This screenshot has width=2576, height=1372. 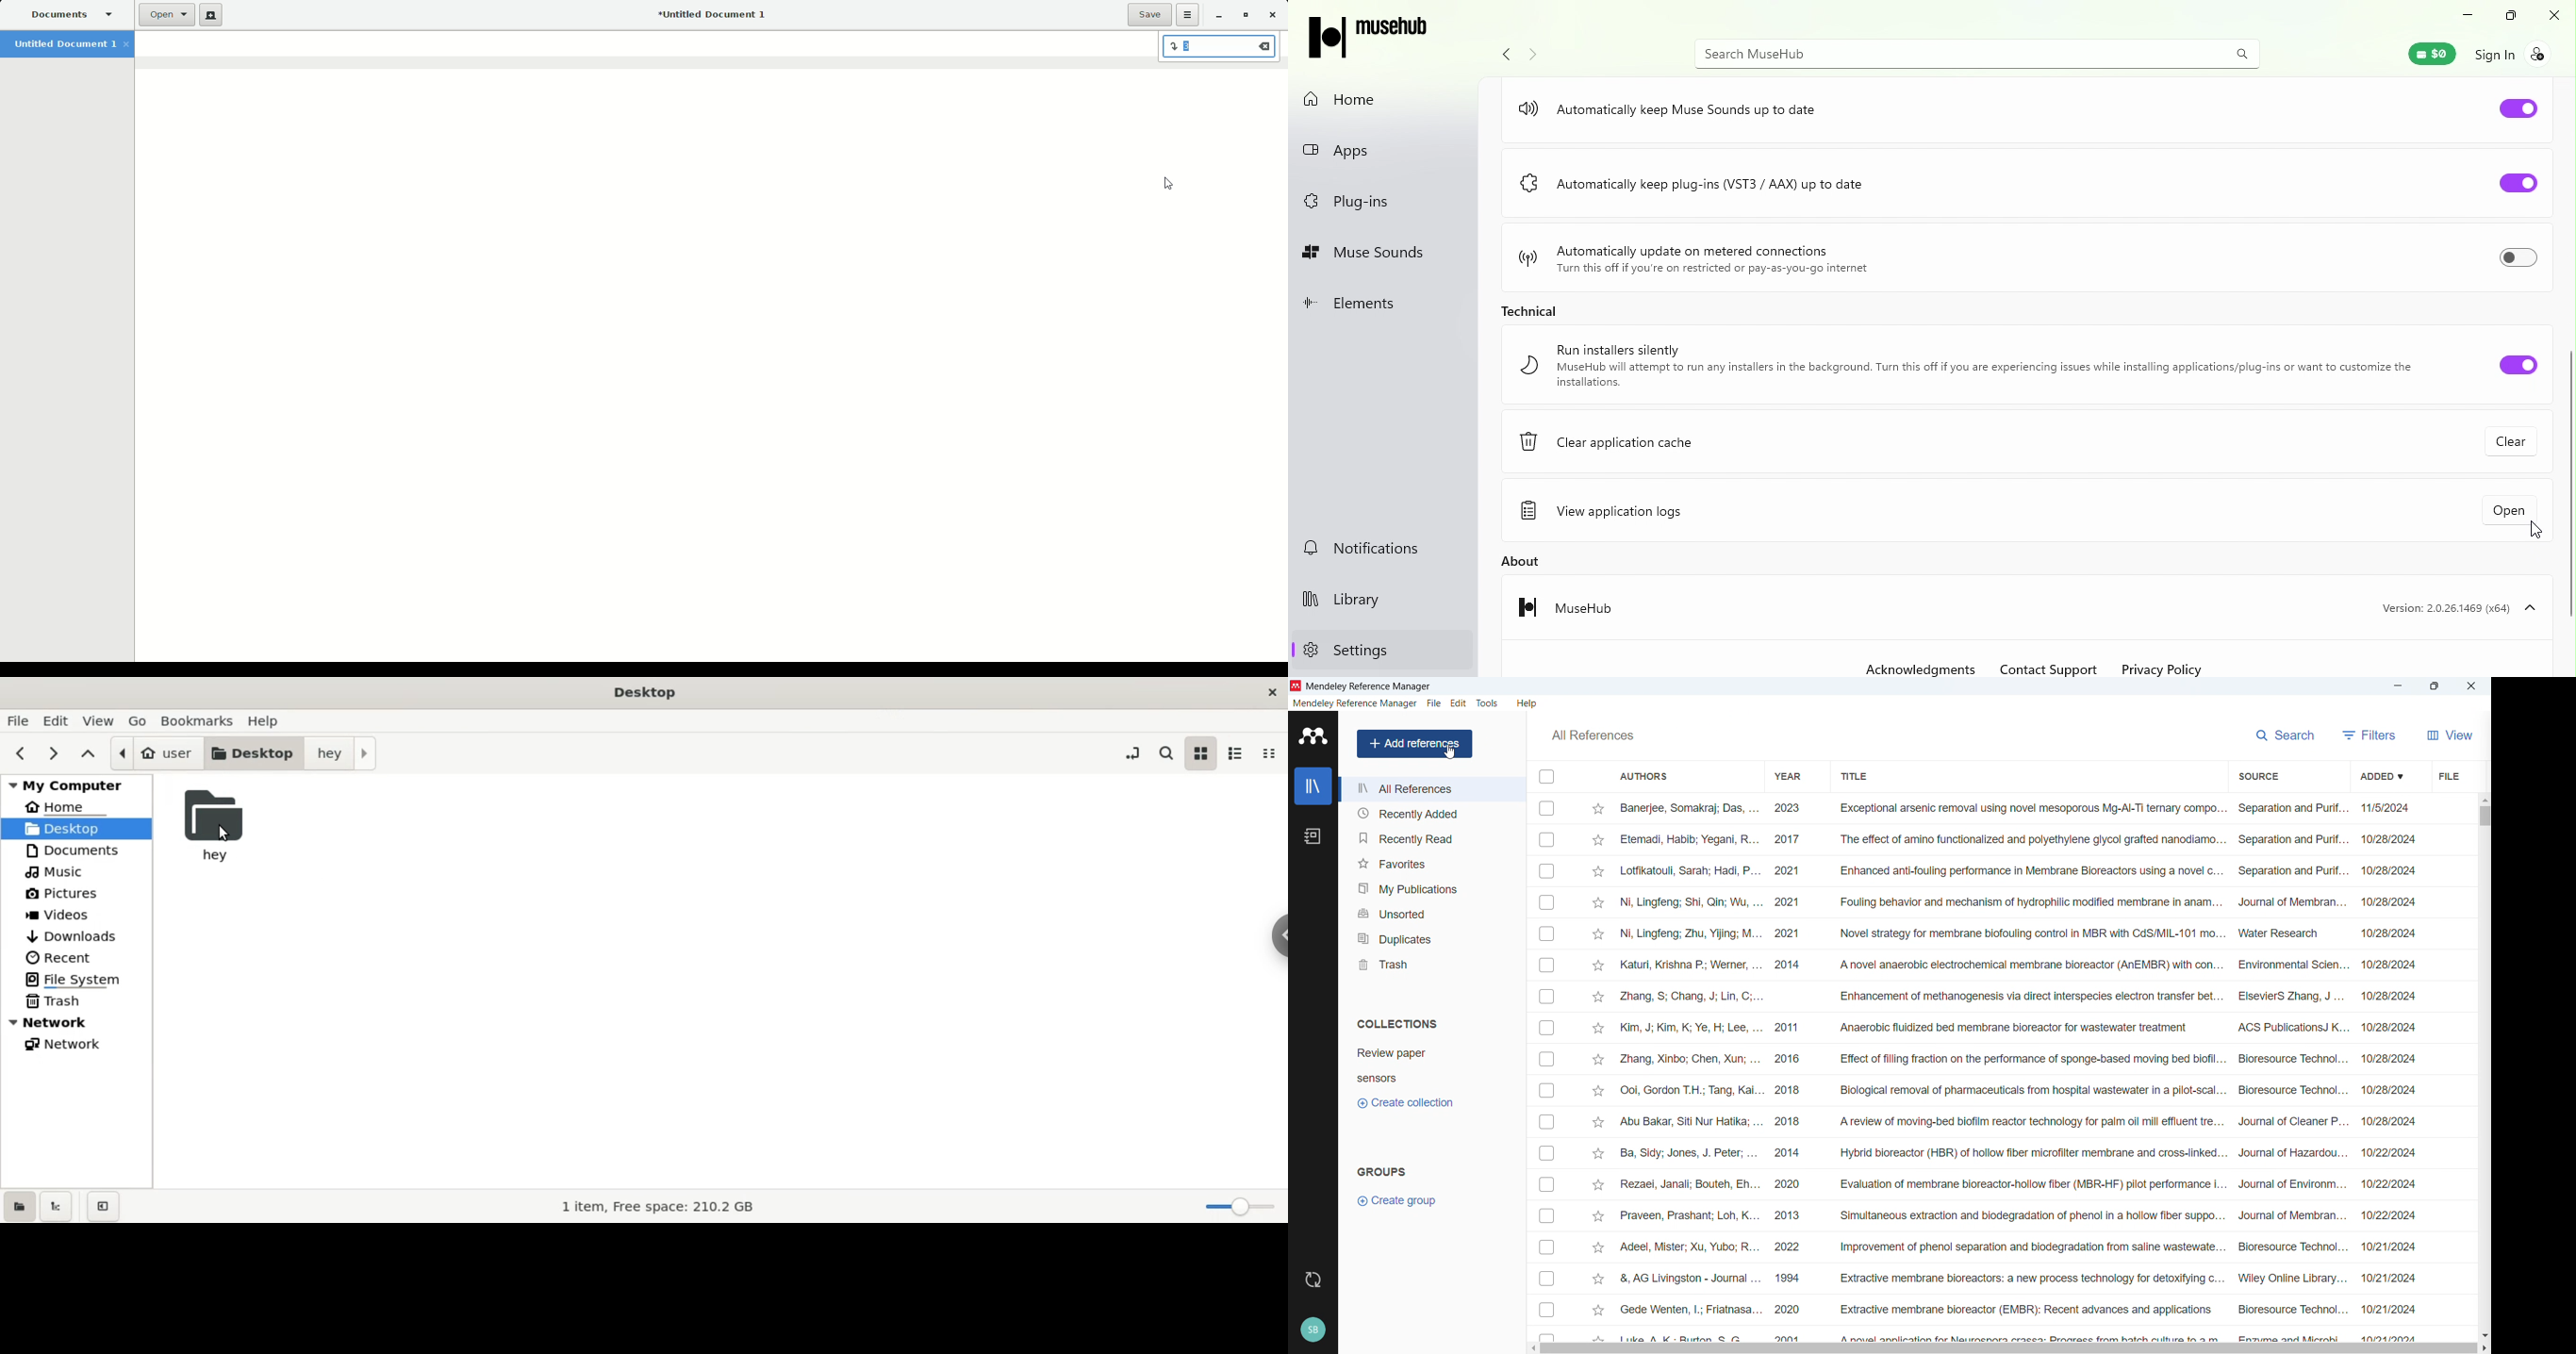 What do you see at coordinates (1415, 743) in the screenshot?
I see `Add references ` at bounding box center [1415, 743].